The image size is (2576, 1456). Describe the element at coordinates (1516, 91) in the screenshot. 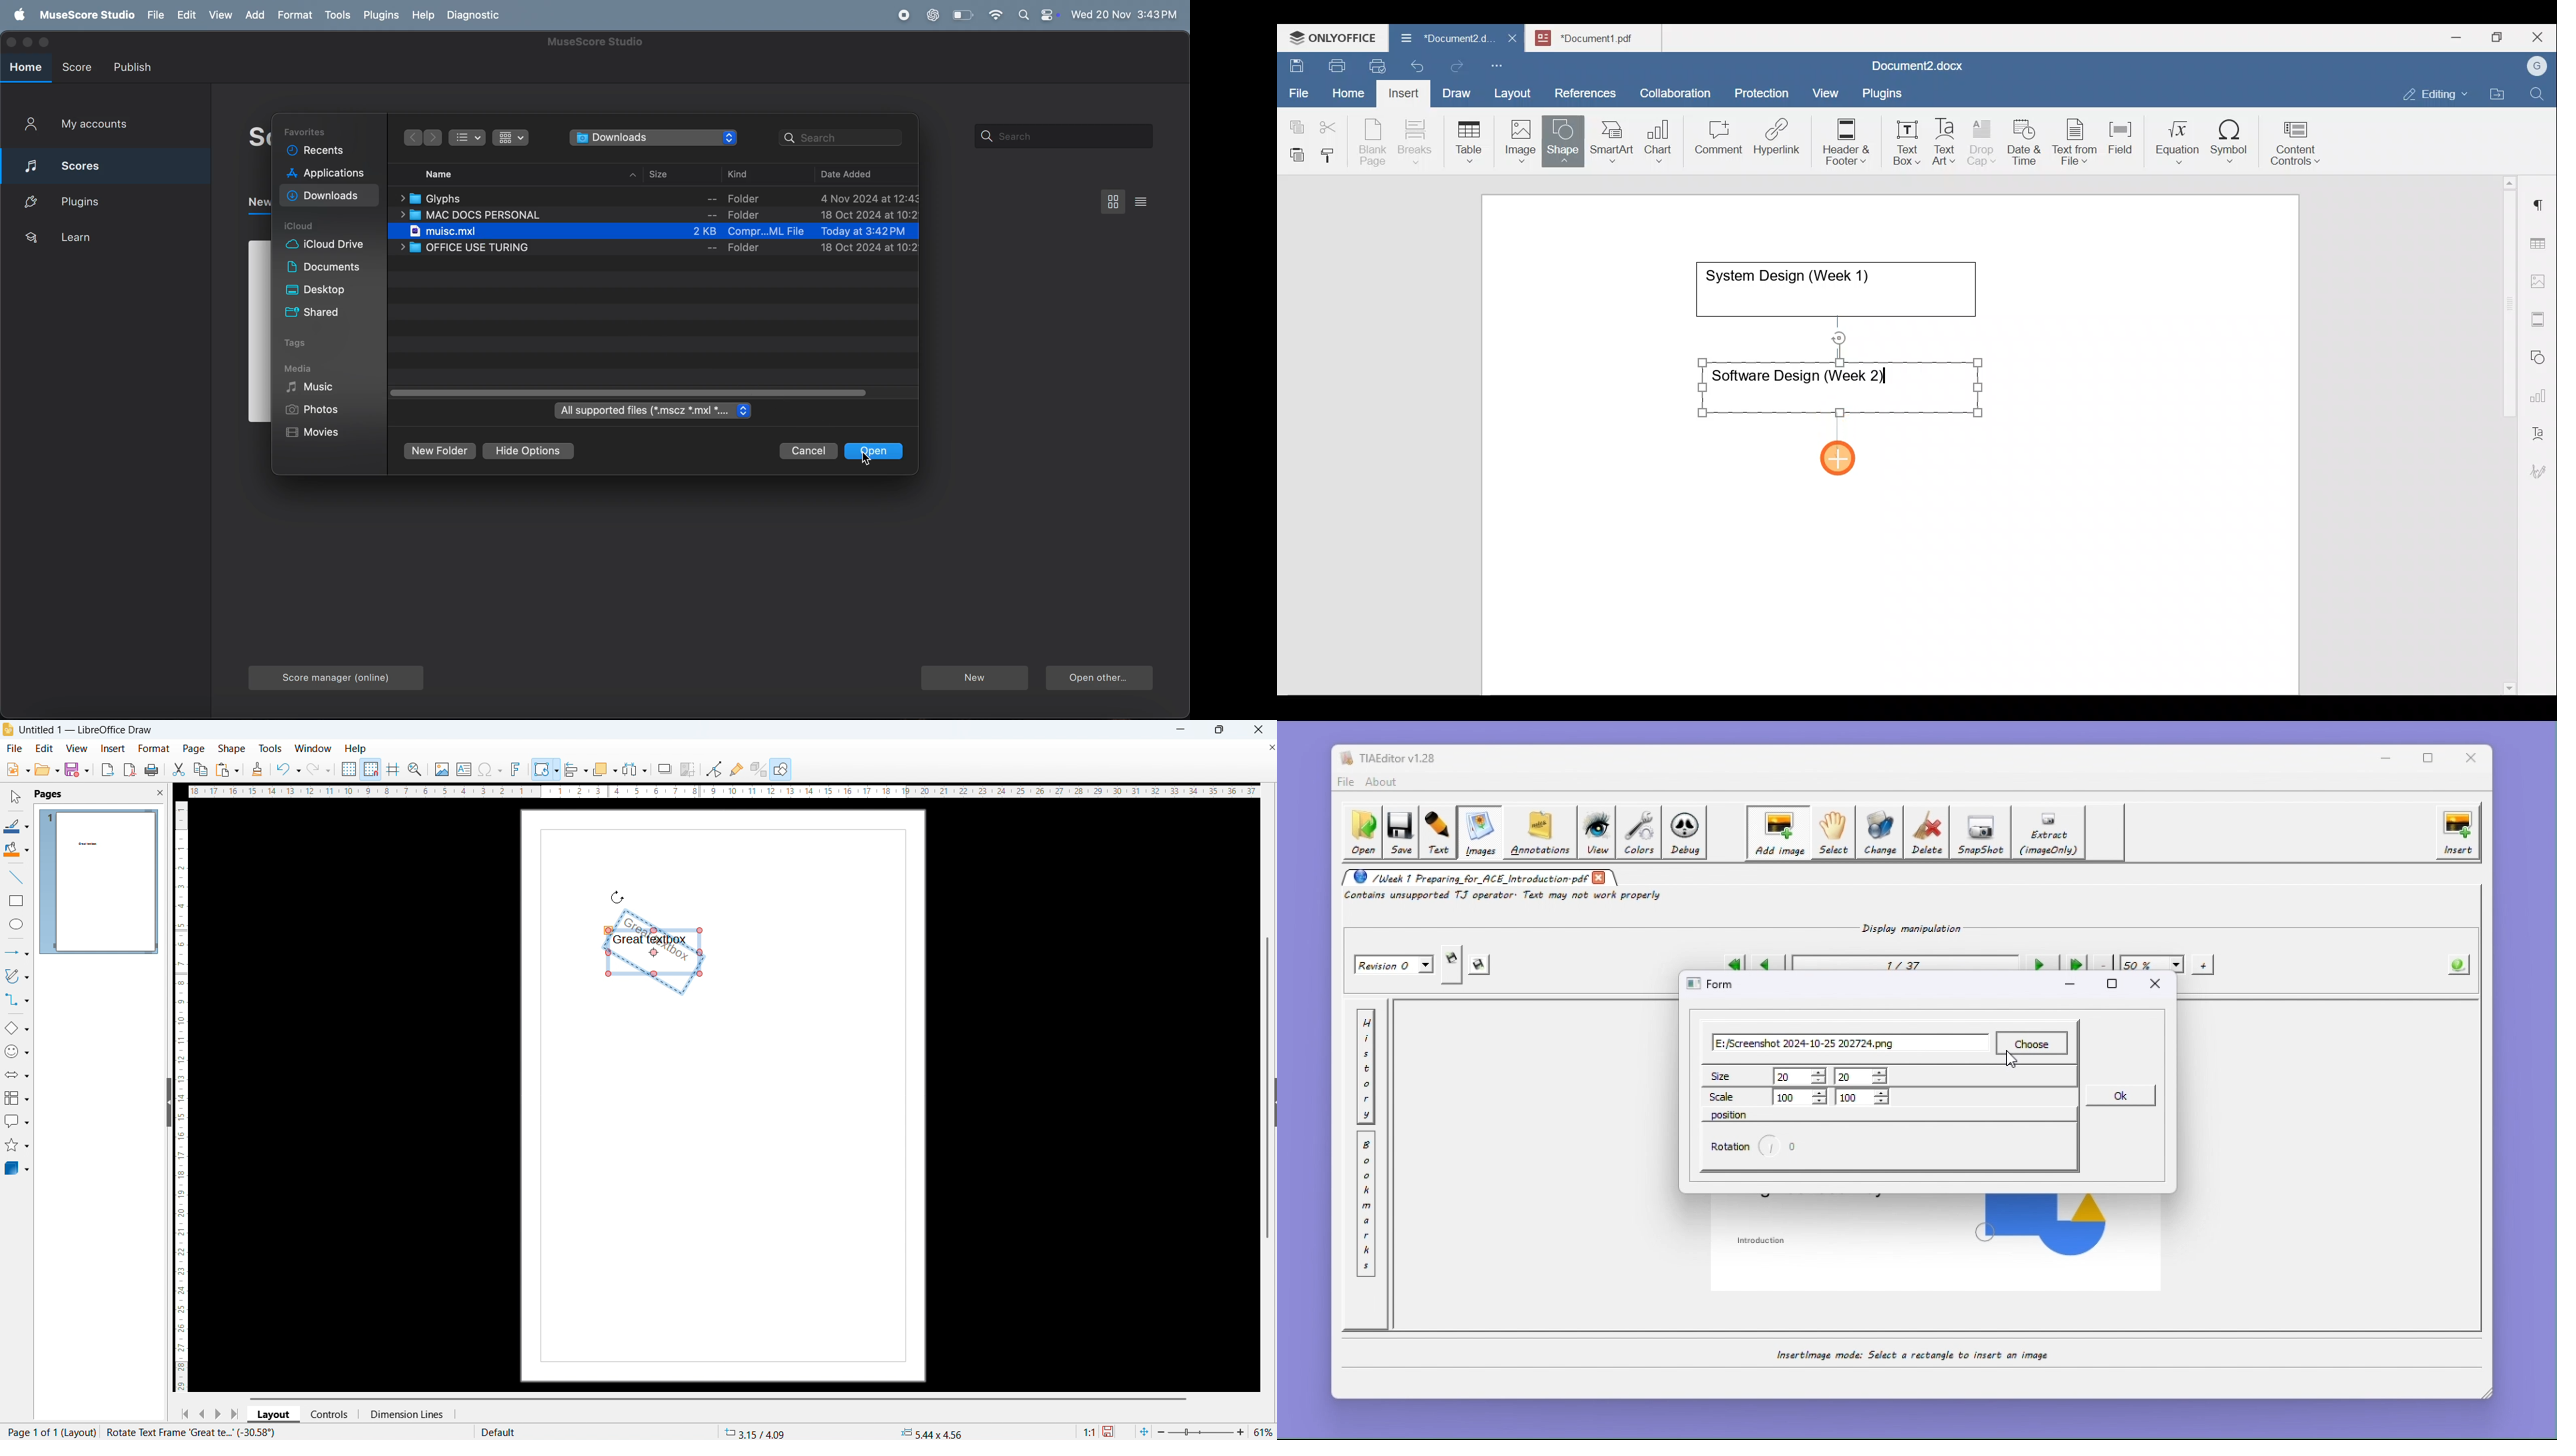

I see `Layout` at that location.